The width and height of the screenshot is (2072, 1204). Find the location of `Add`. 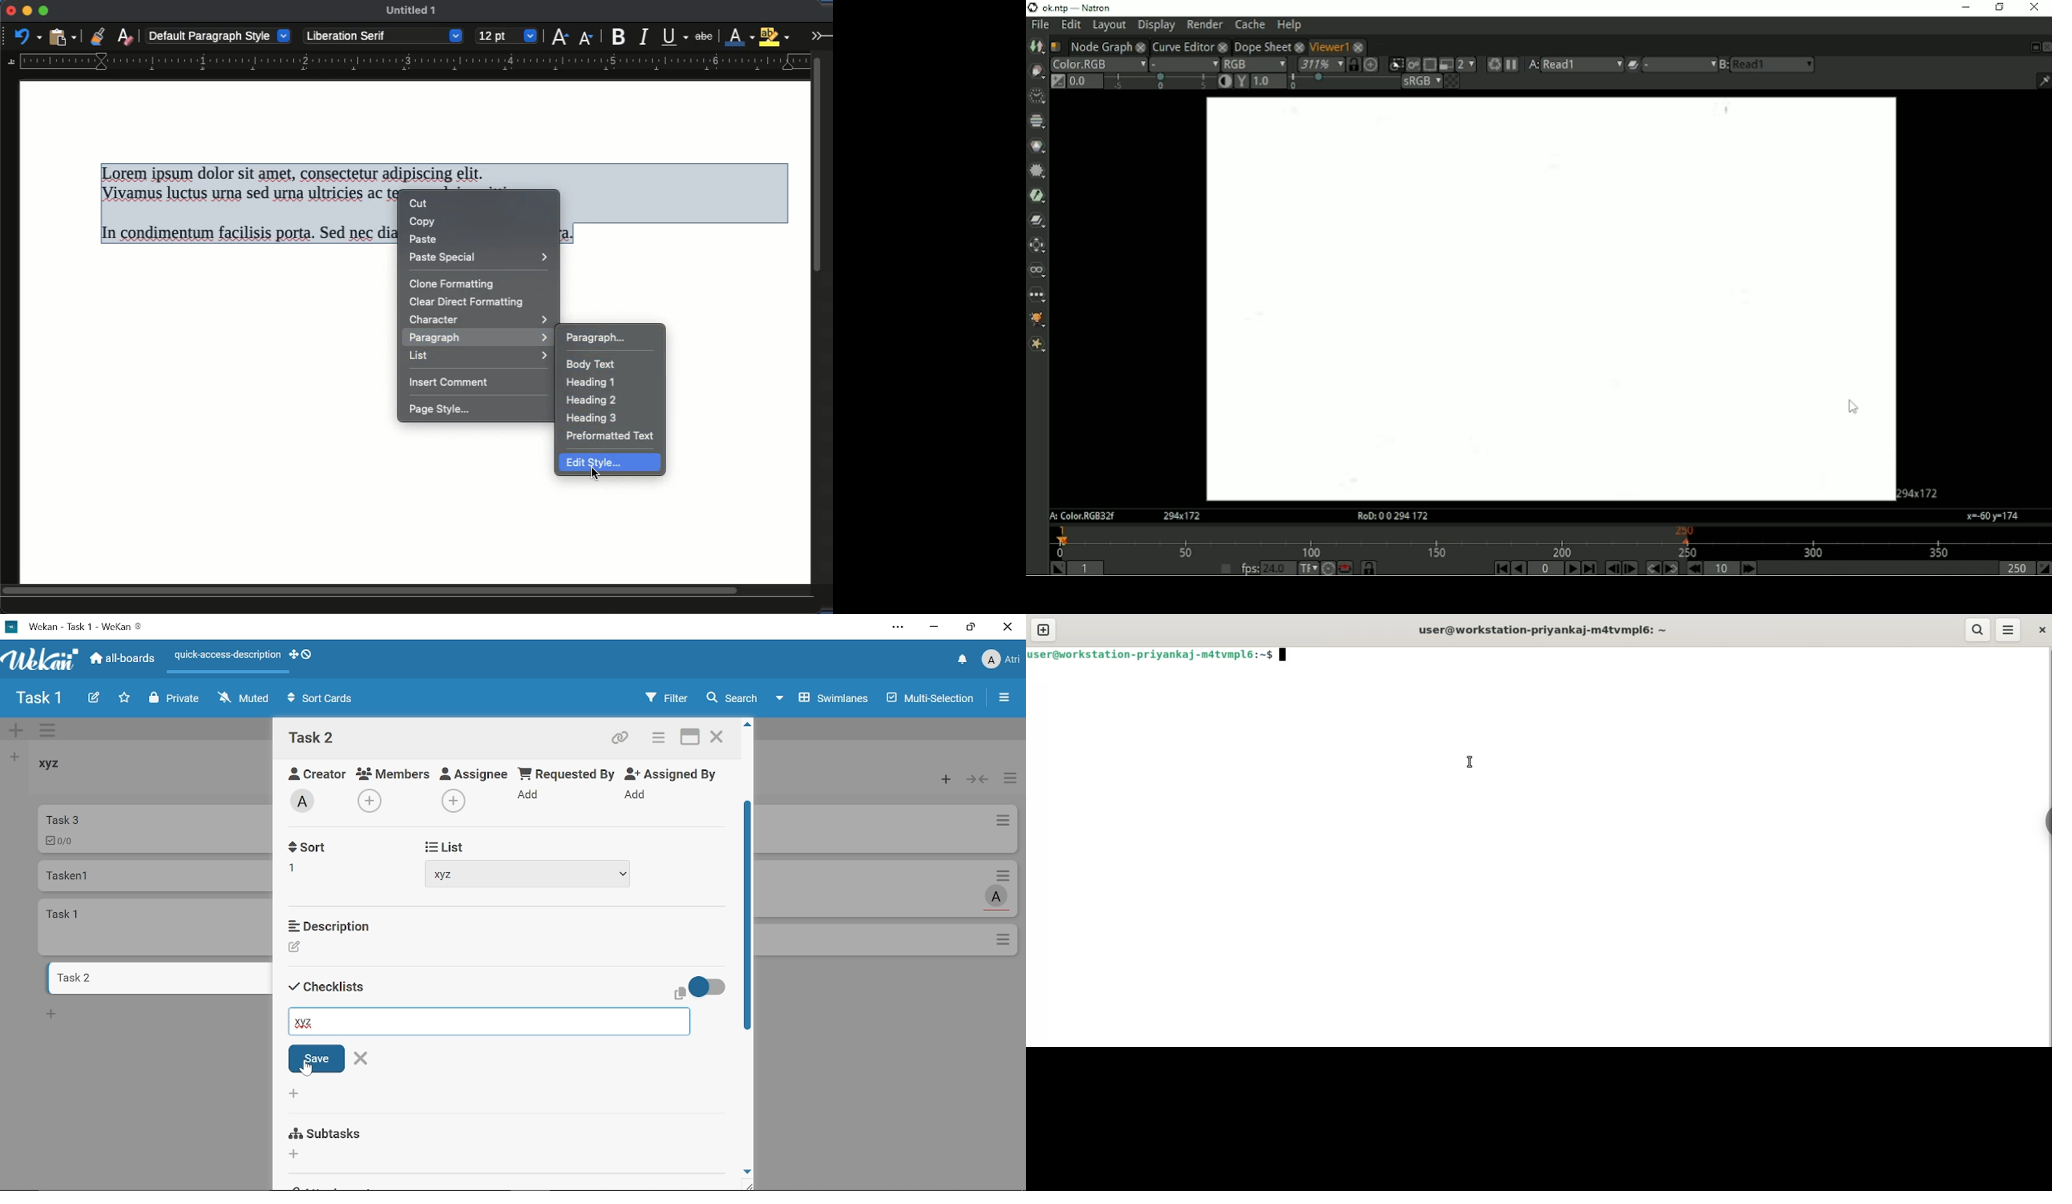

Add is located at coordinates (638, 795).